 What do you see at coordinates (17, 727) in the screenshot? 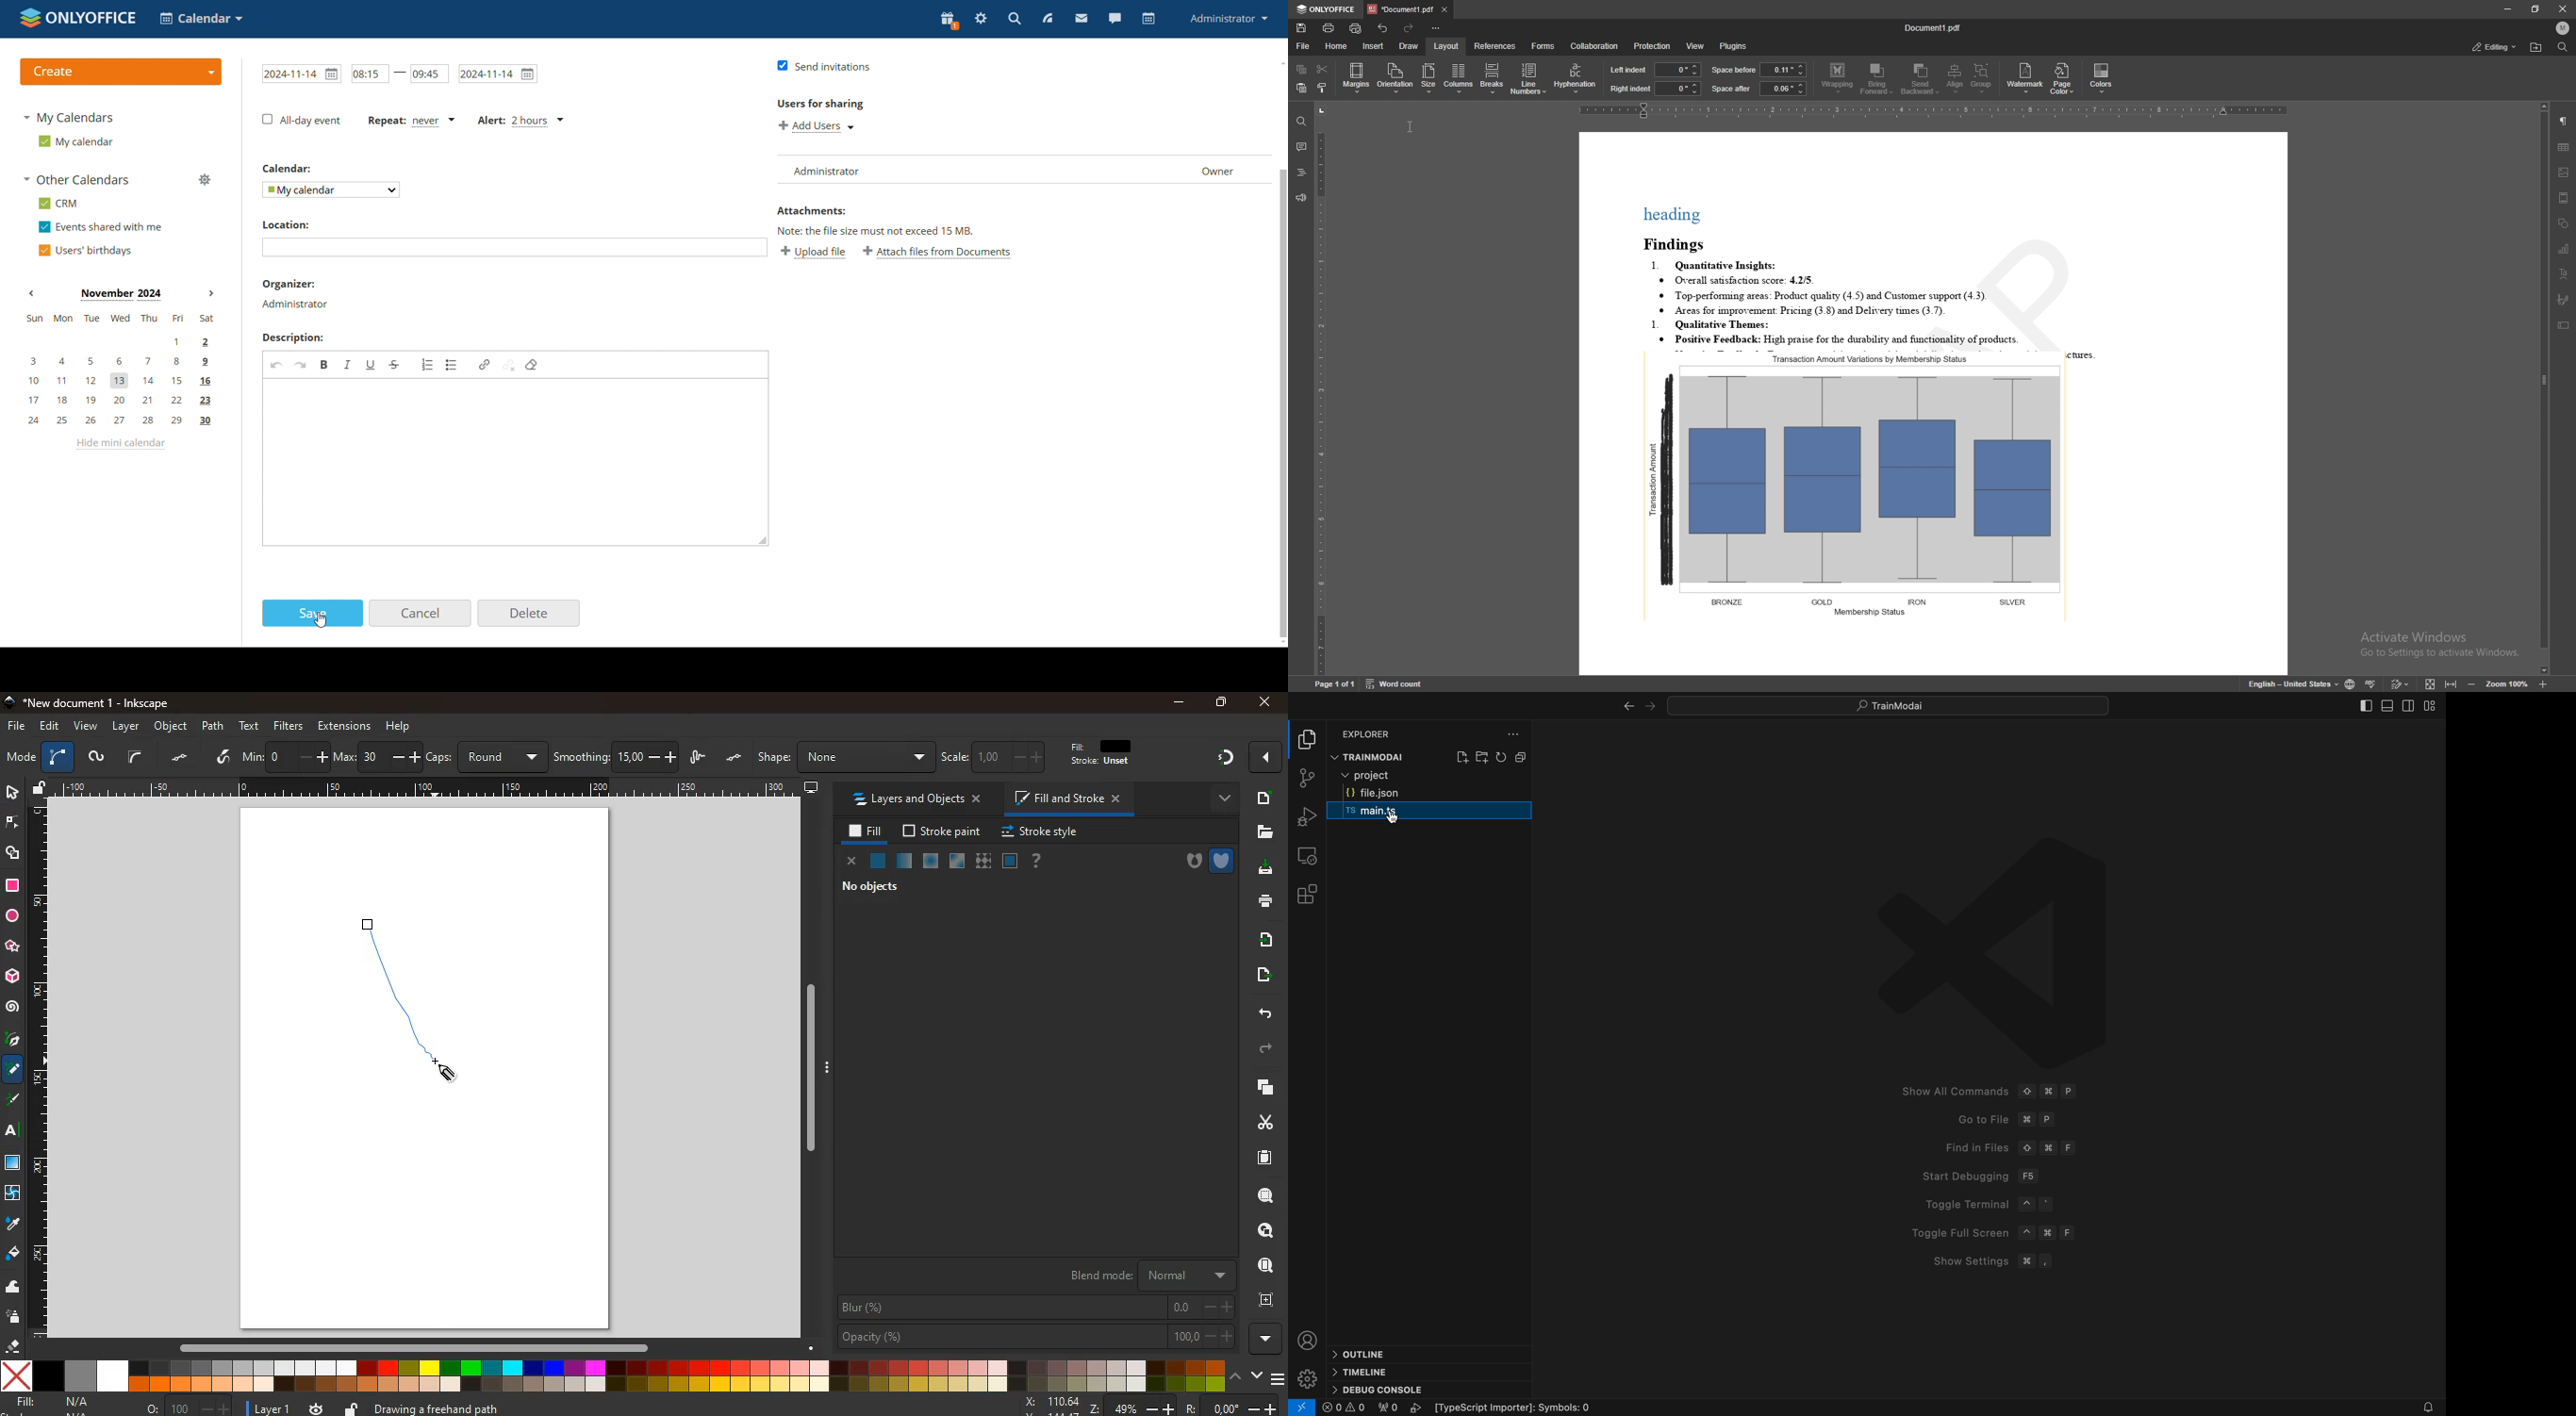
I see `file` at bounding box center [17, 727].